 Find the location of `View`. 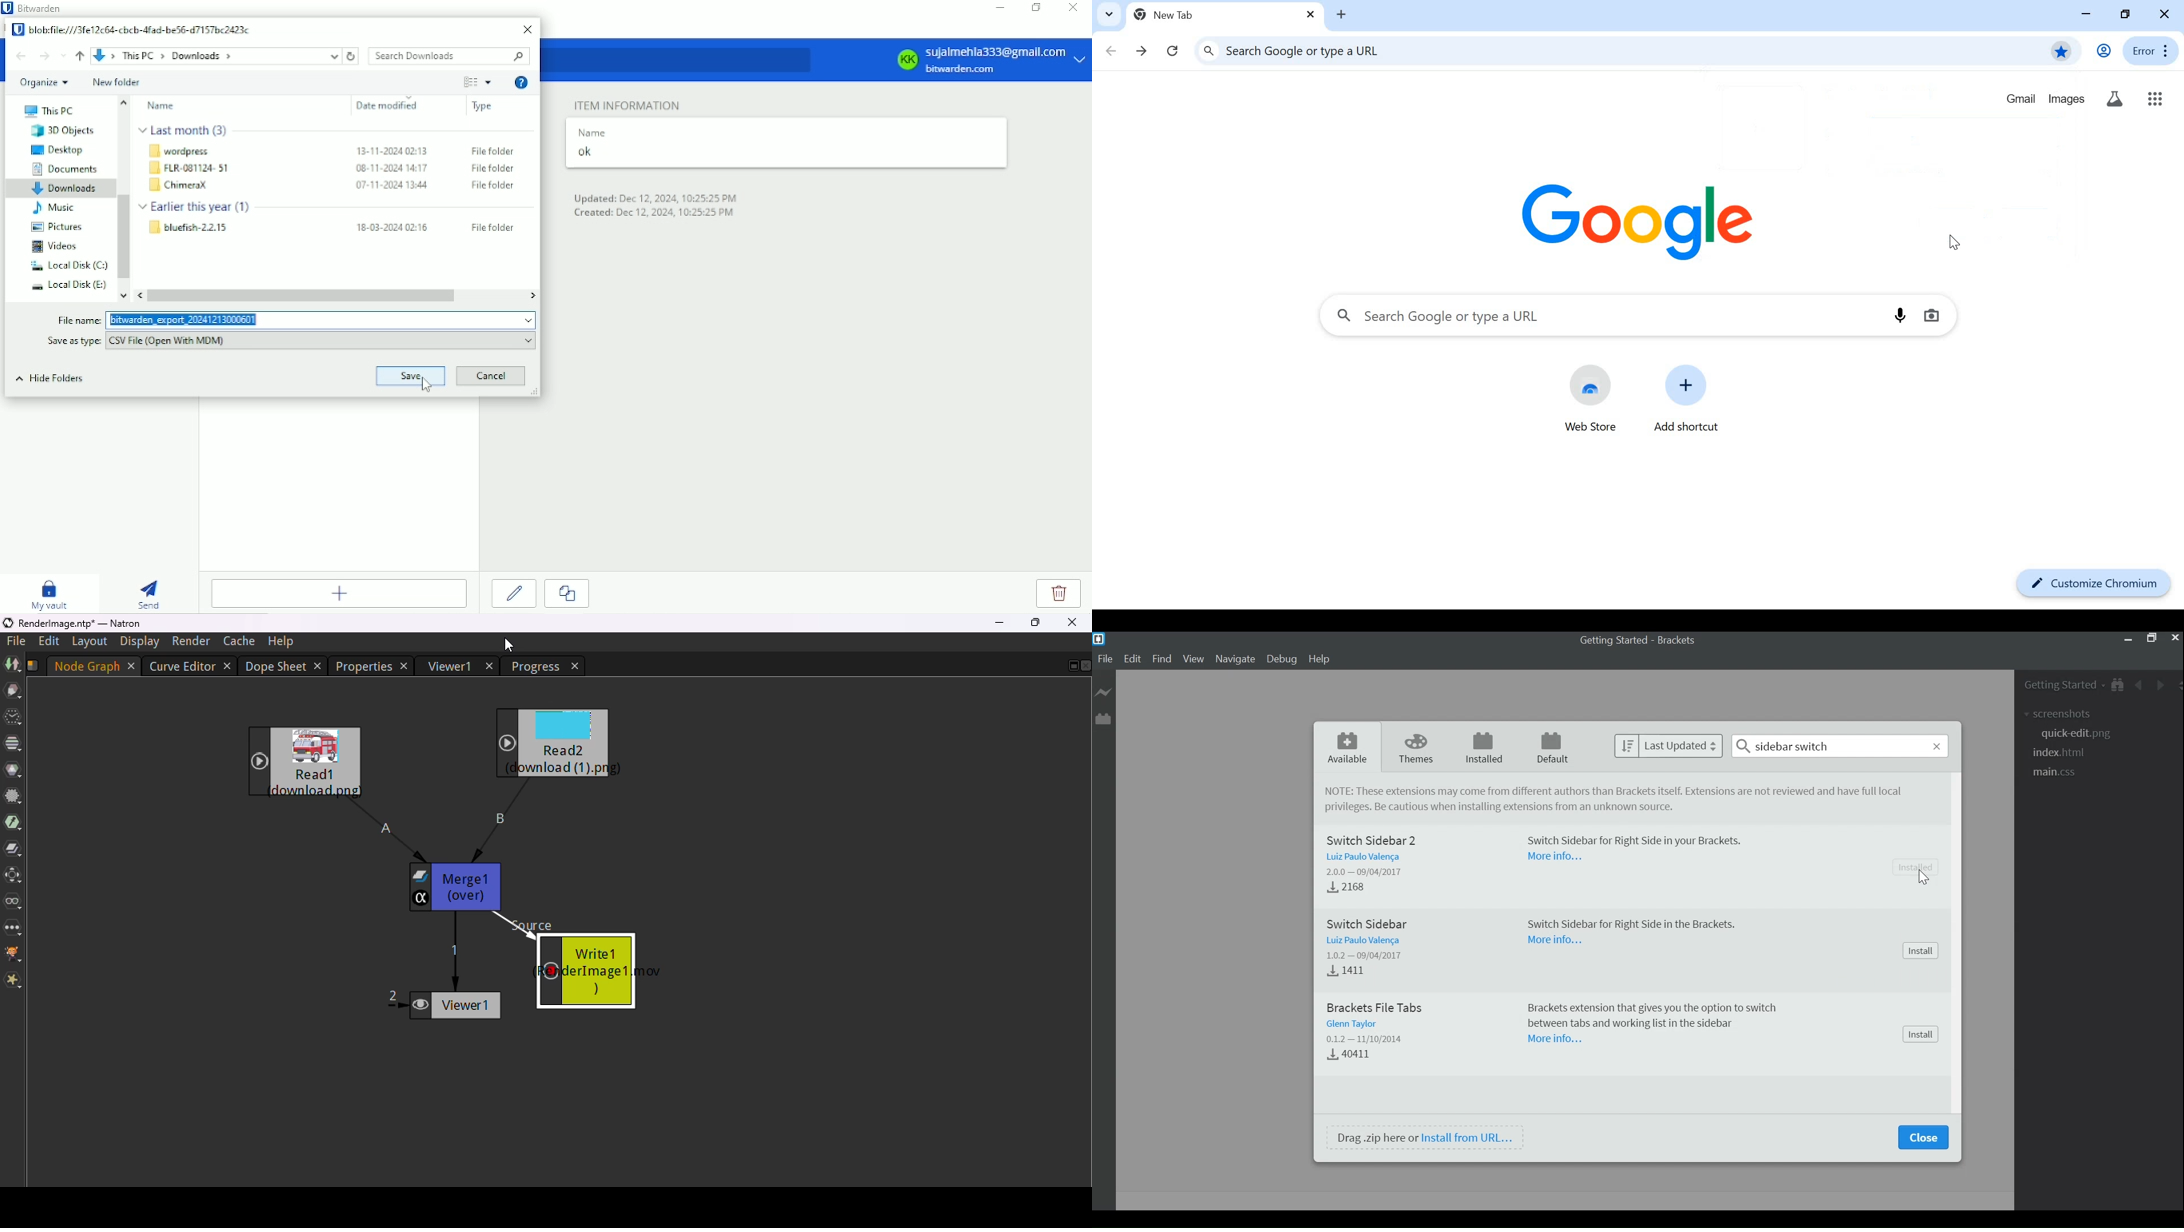

View is located at coordinates (1193, 660).